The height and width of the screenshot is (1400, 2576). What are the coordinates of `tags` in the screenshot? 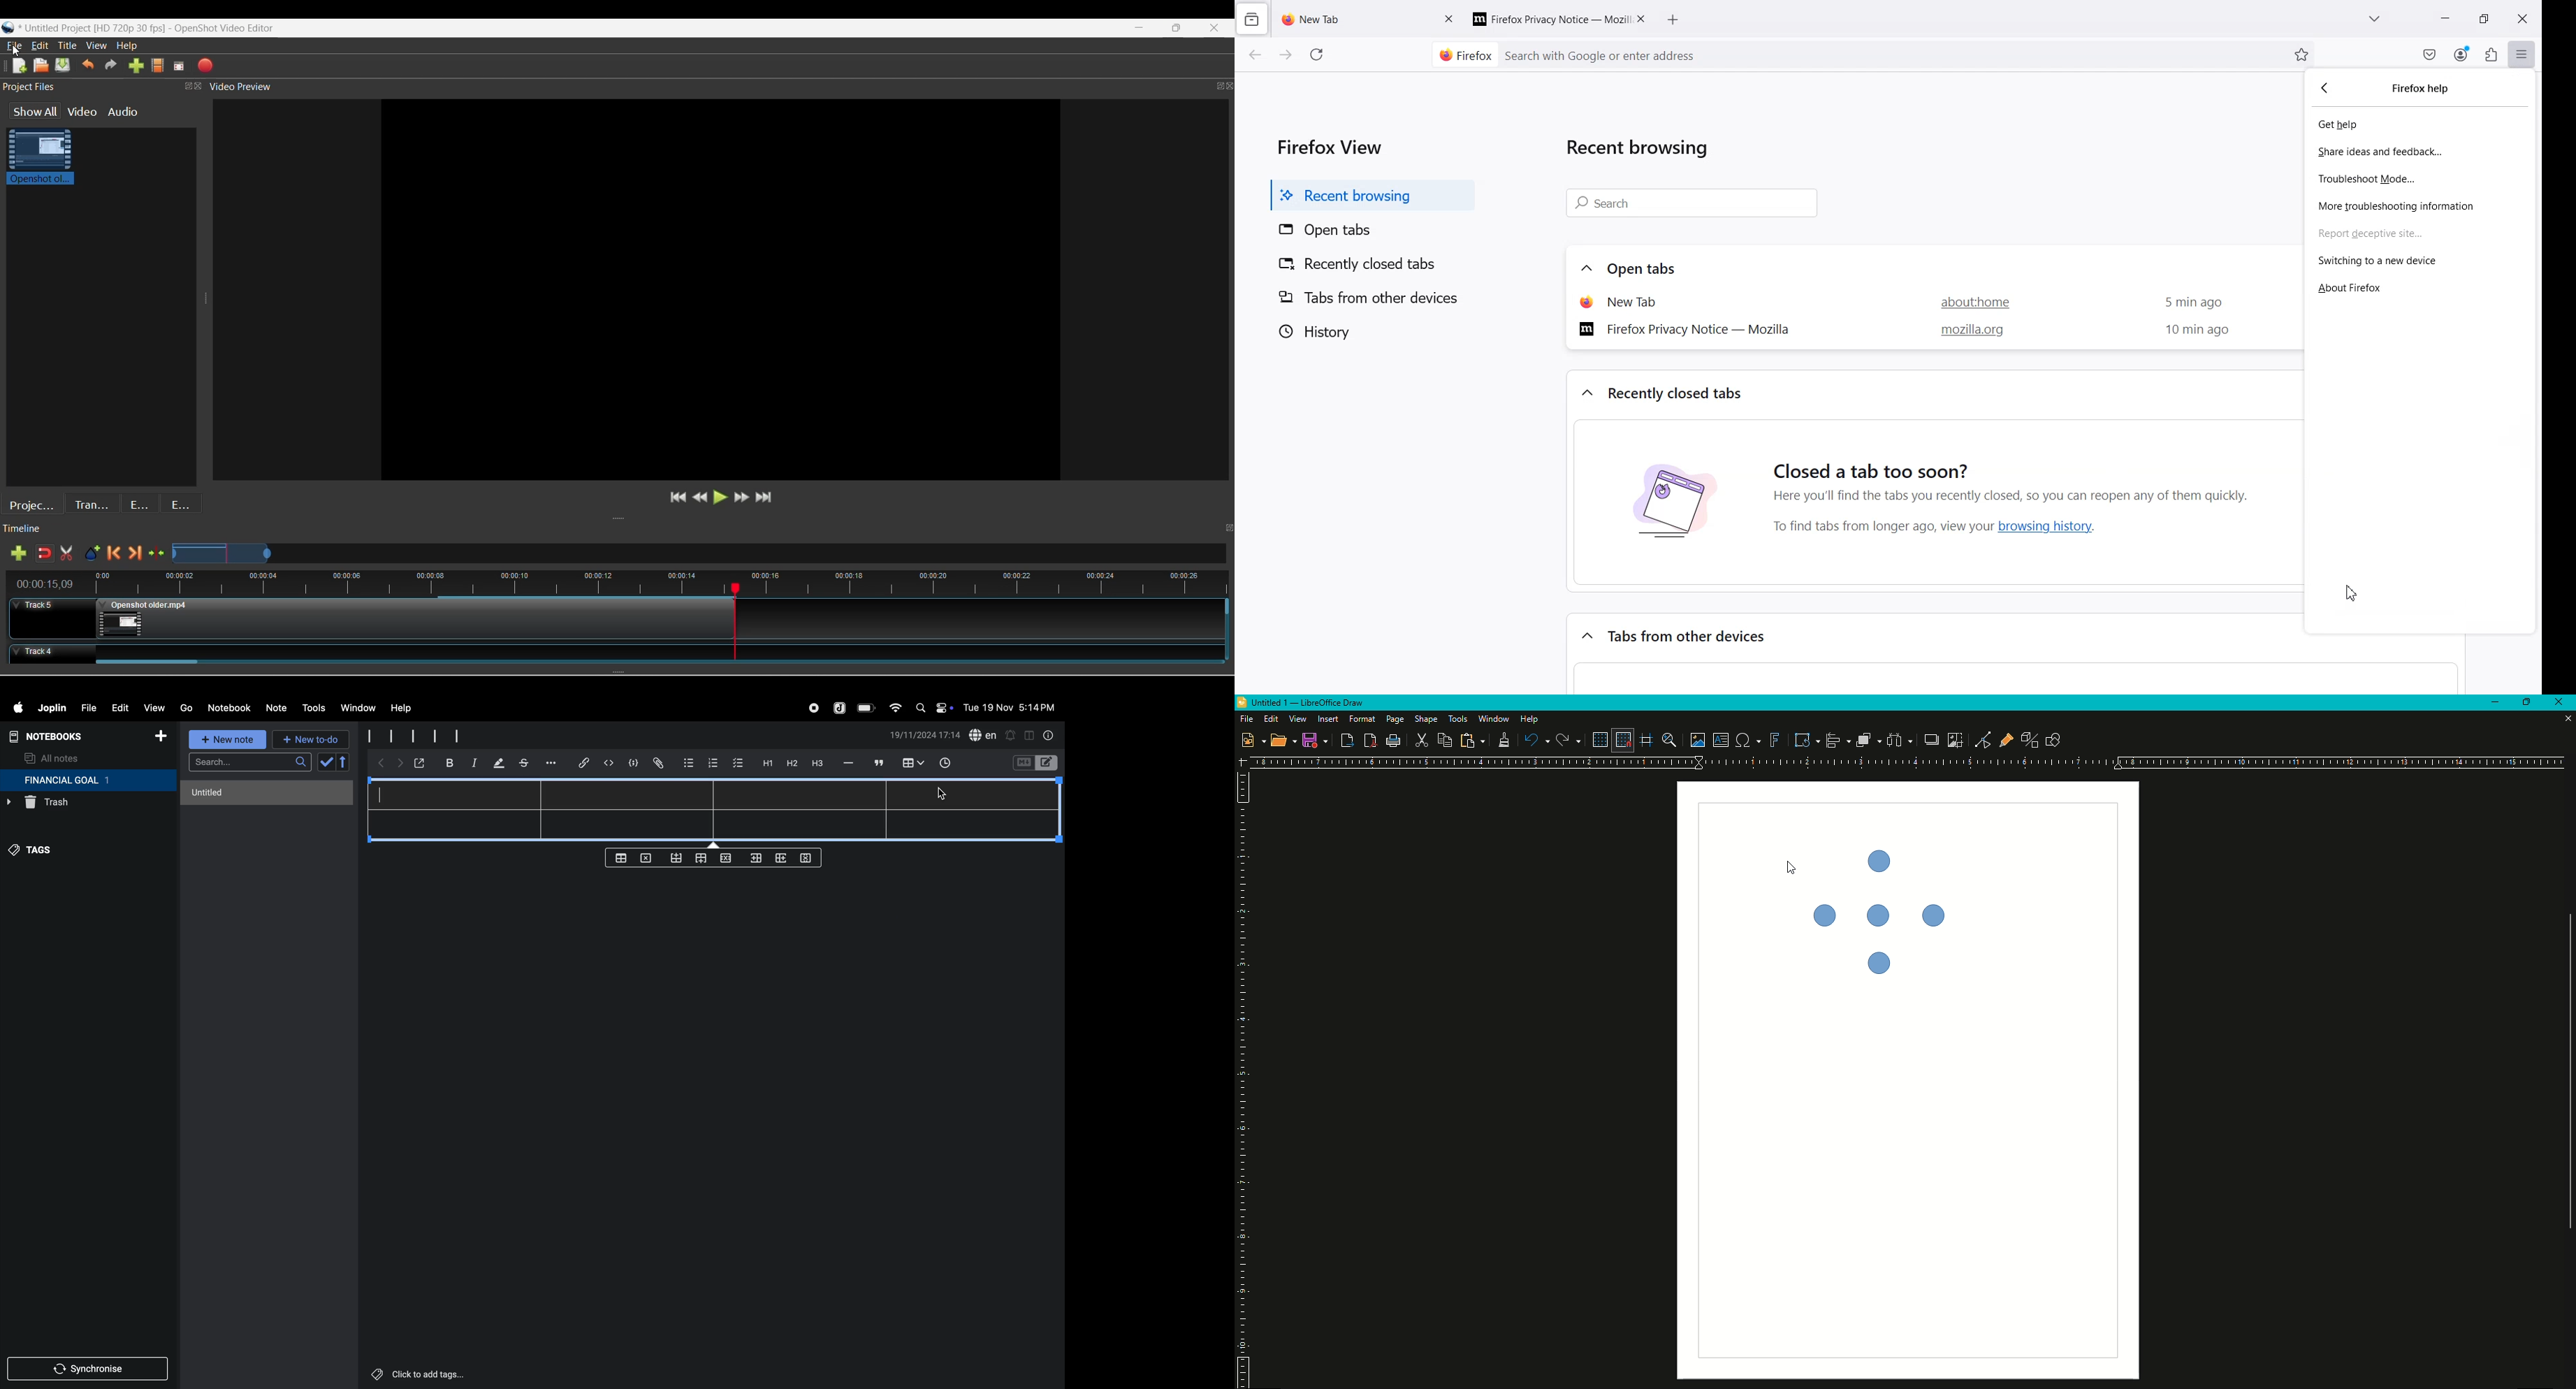 It's located at (36, 854).